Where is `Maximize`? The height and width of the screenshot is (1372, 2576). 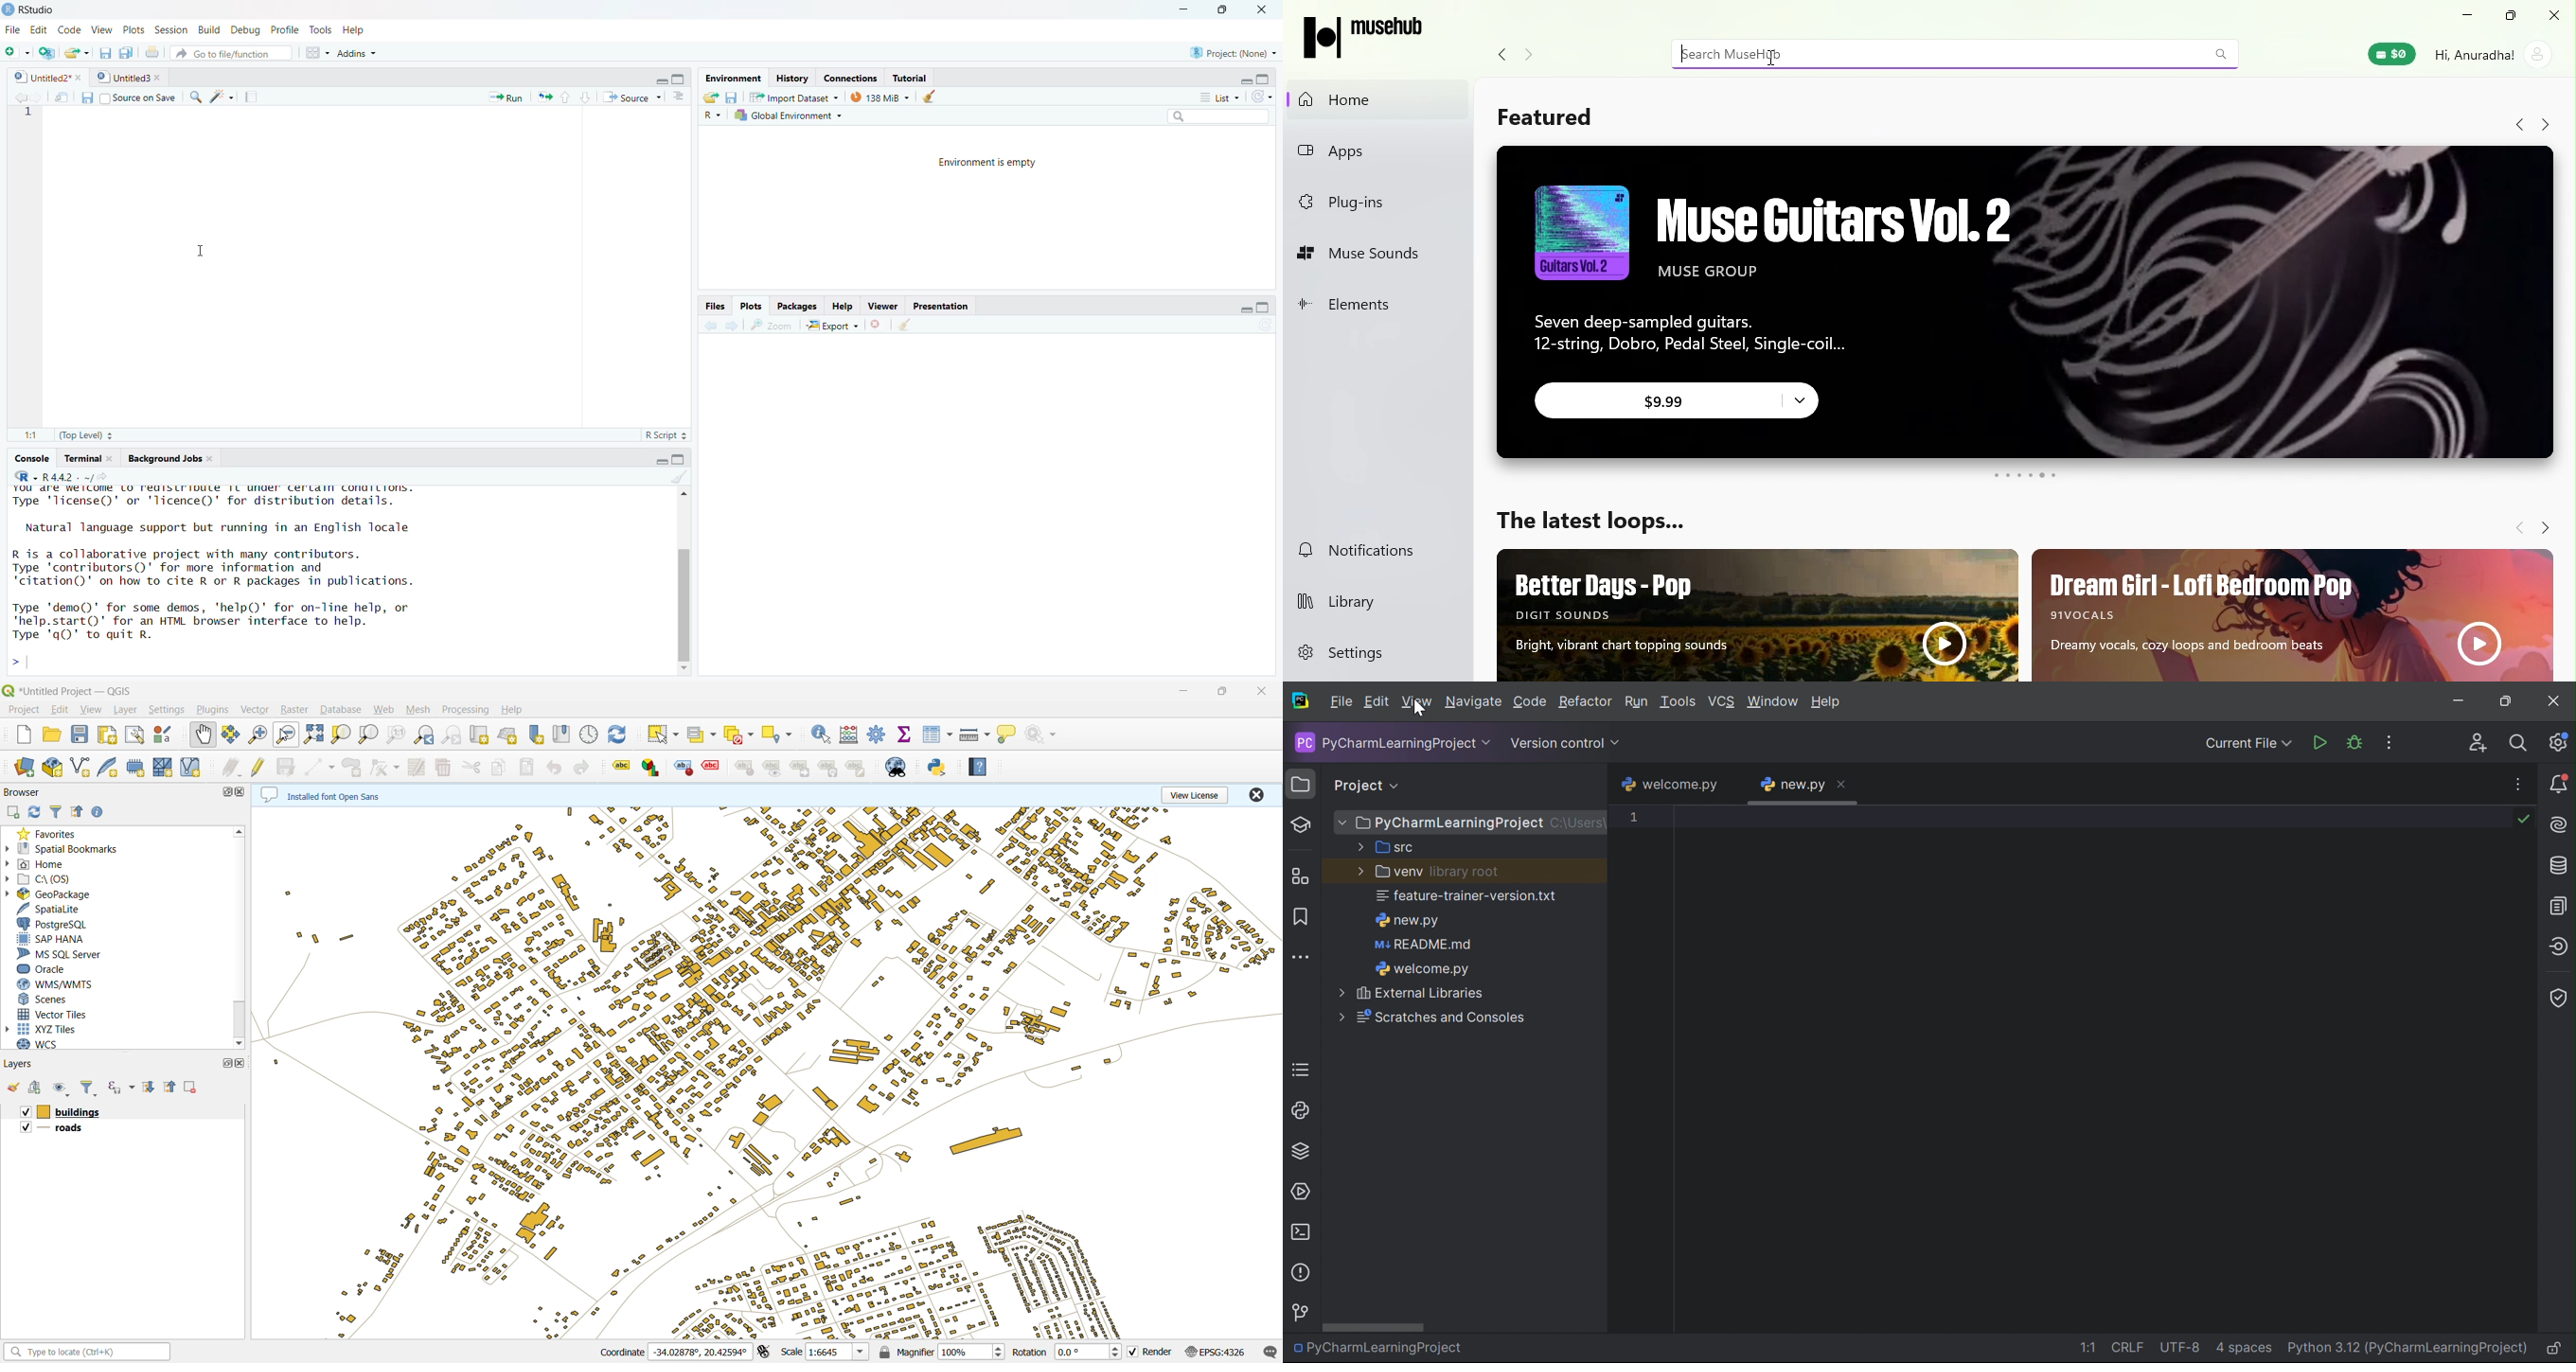
Maximize is located at coordinates (2513, 16).